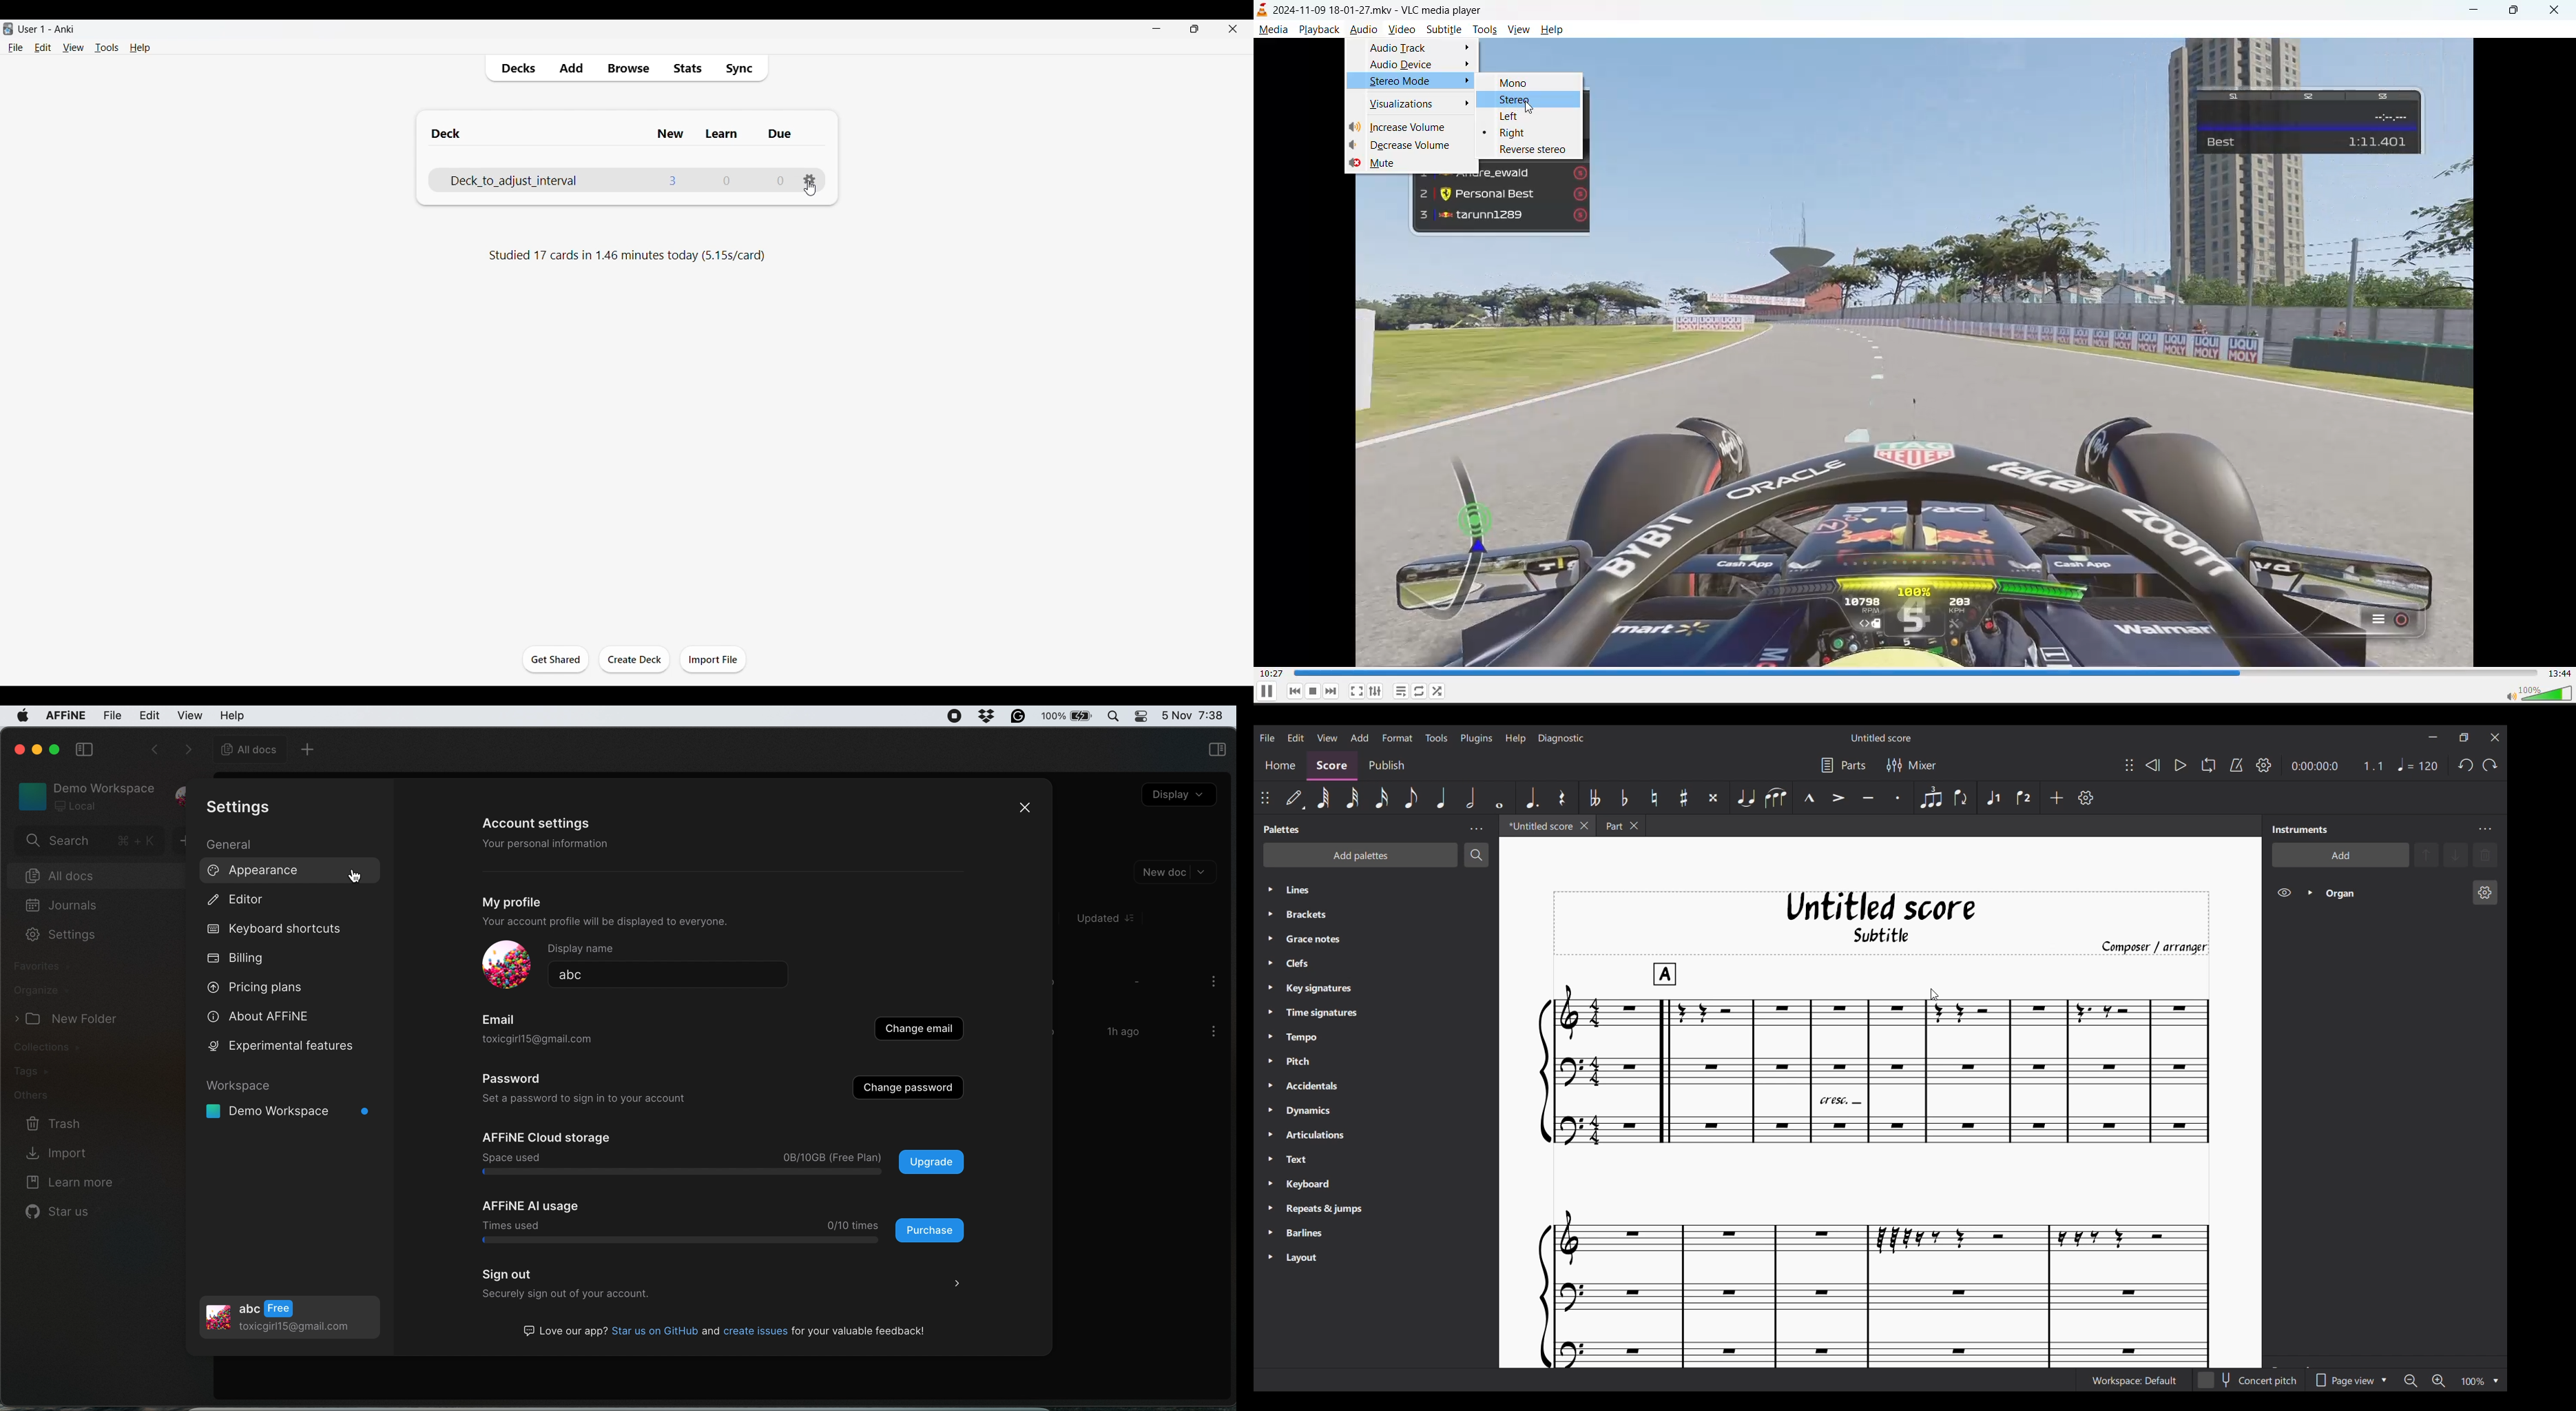  I want to click on User 1 - Anki, so click(48, 29).